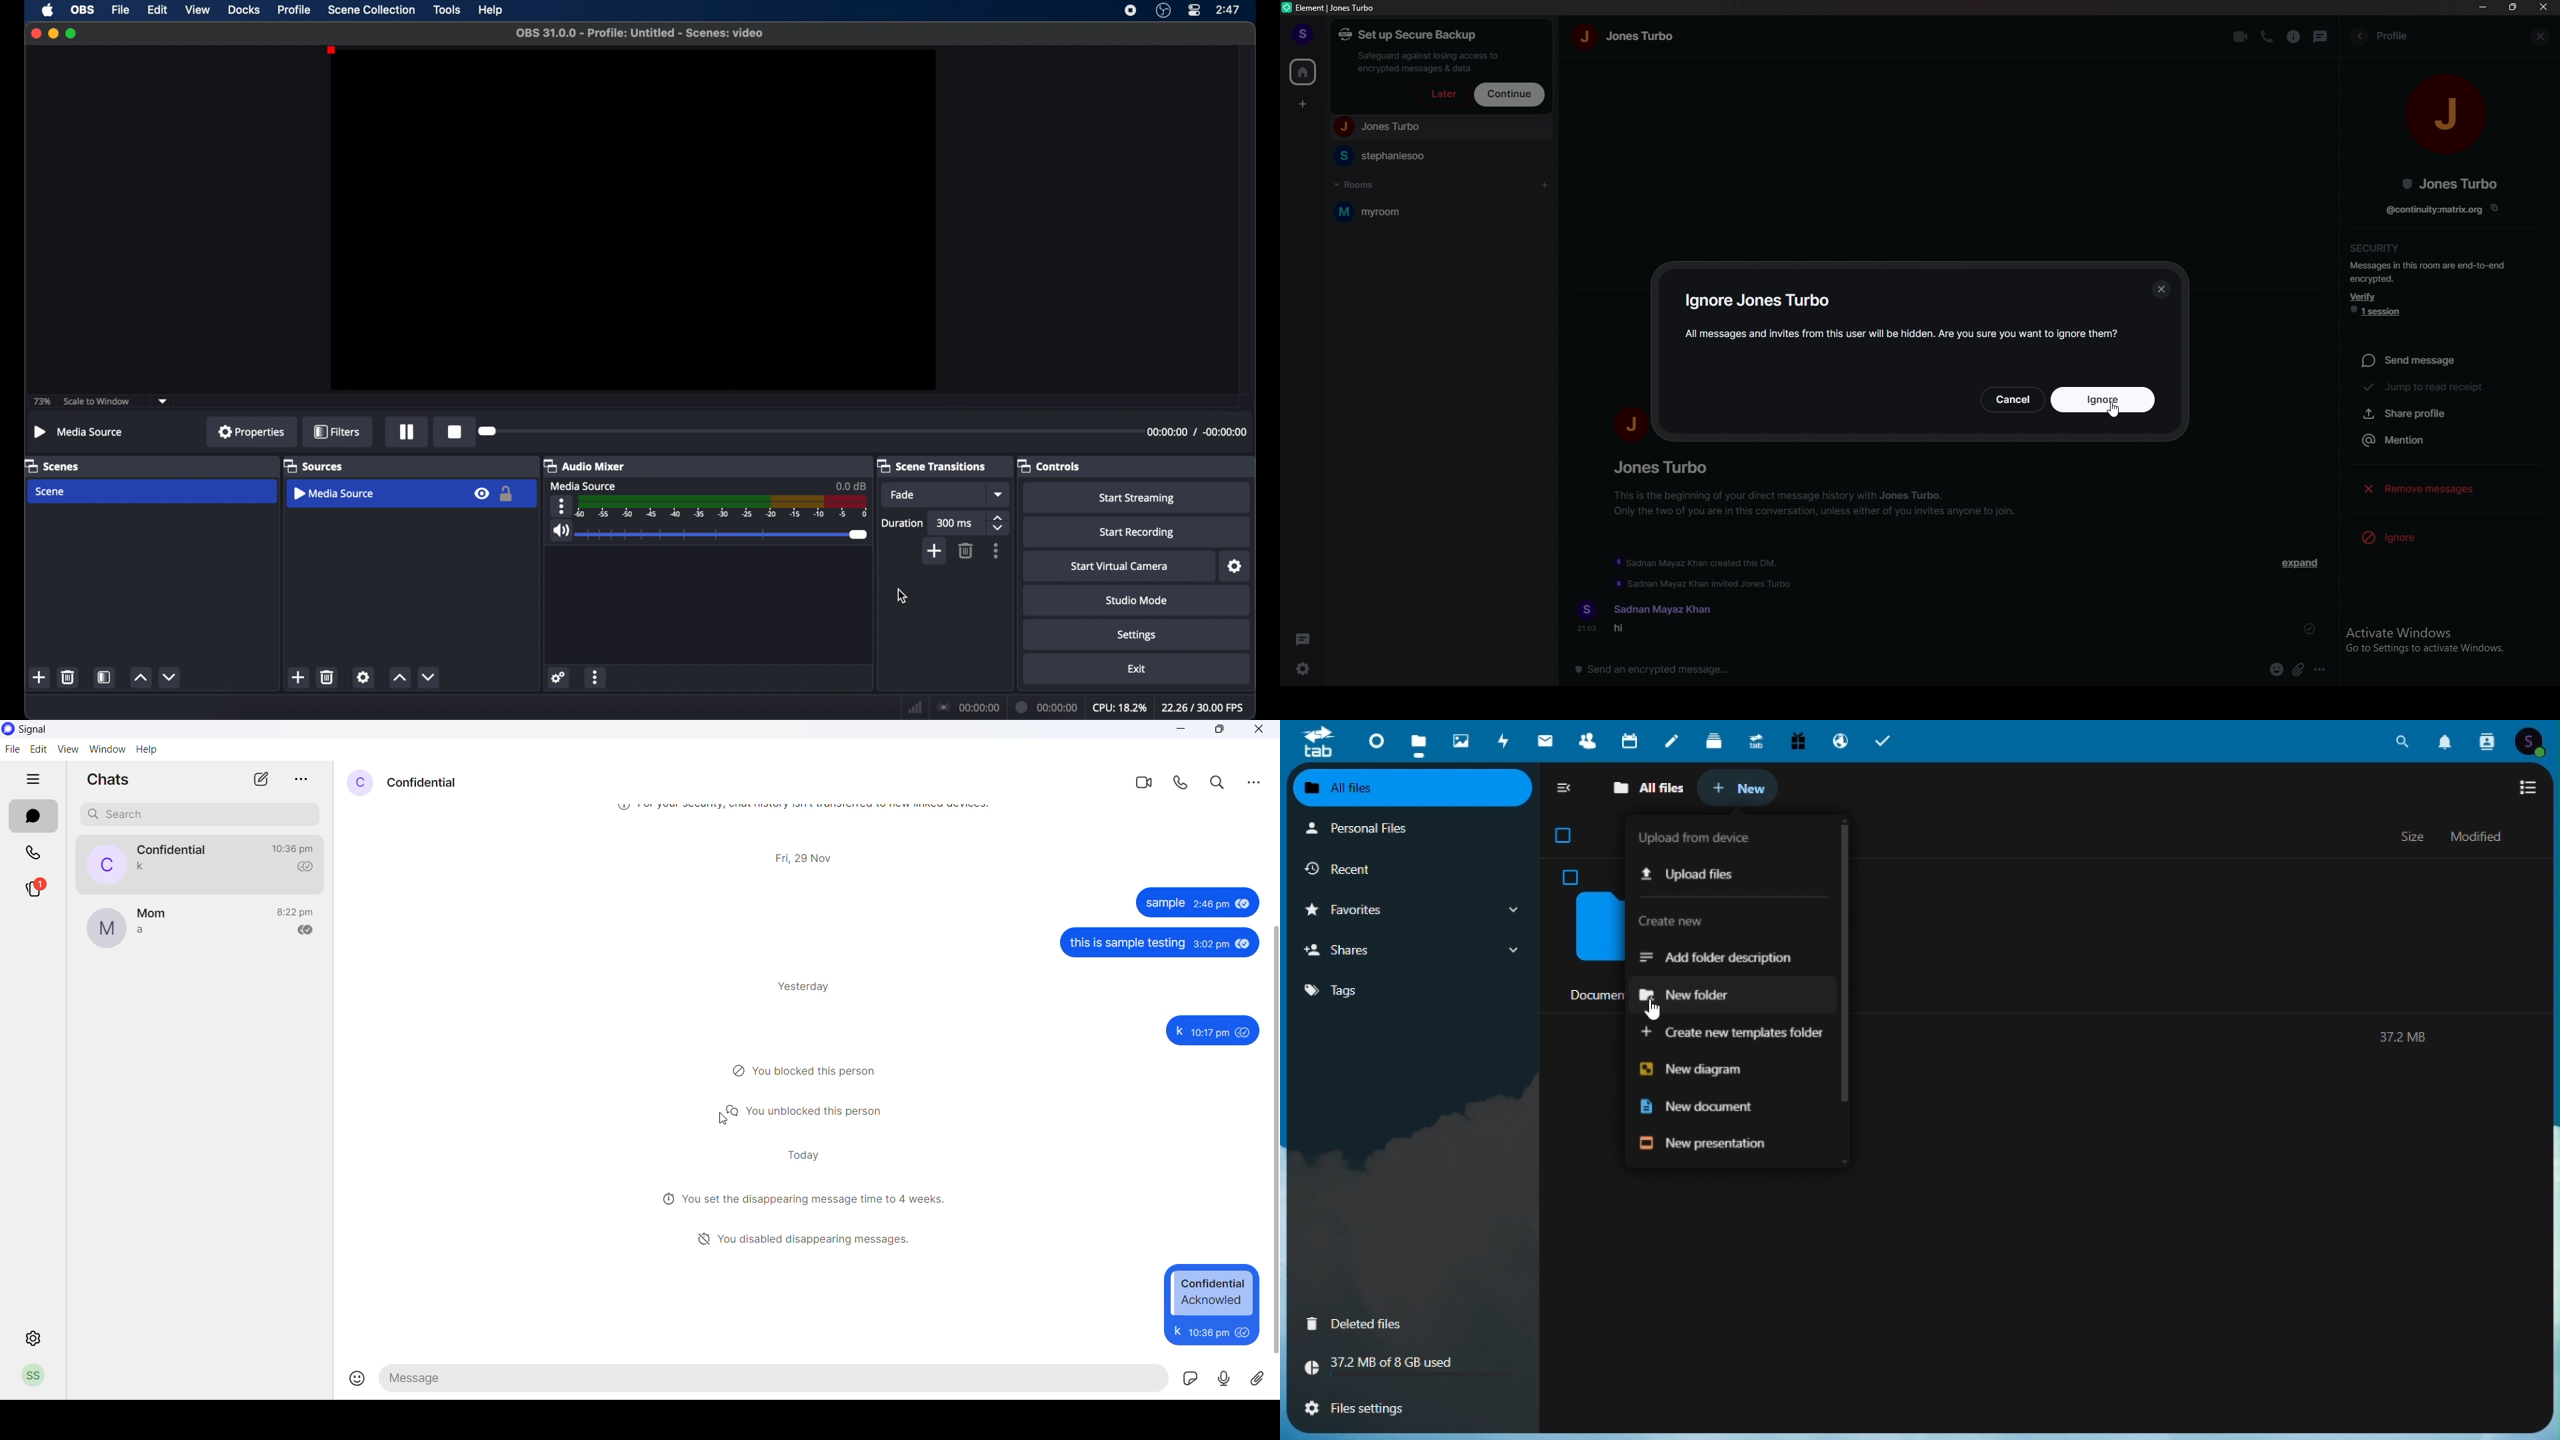 This screenshot has height=1456, width=2576. Describe the element at coordinates (584, 465) in the screenshot. I see `audio mixer` at that location.